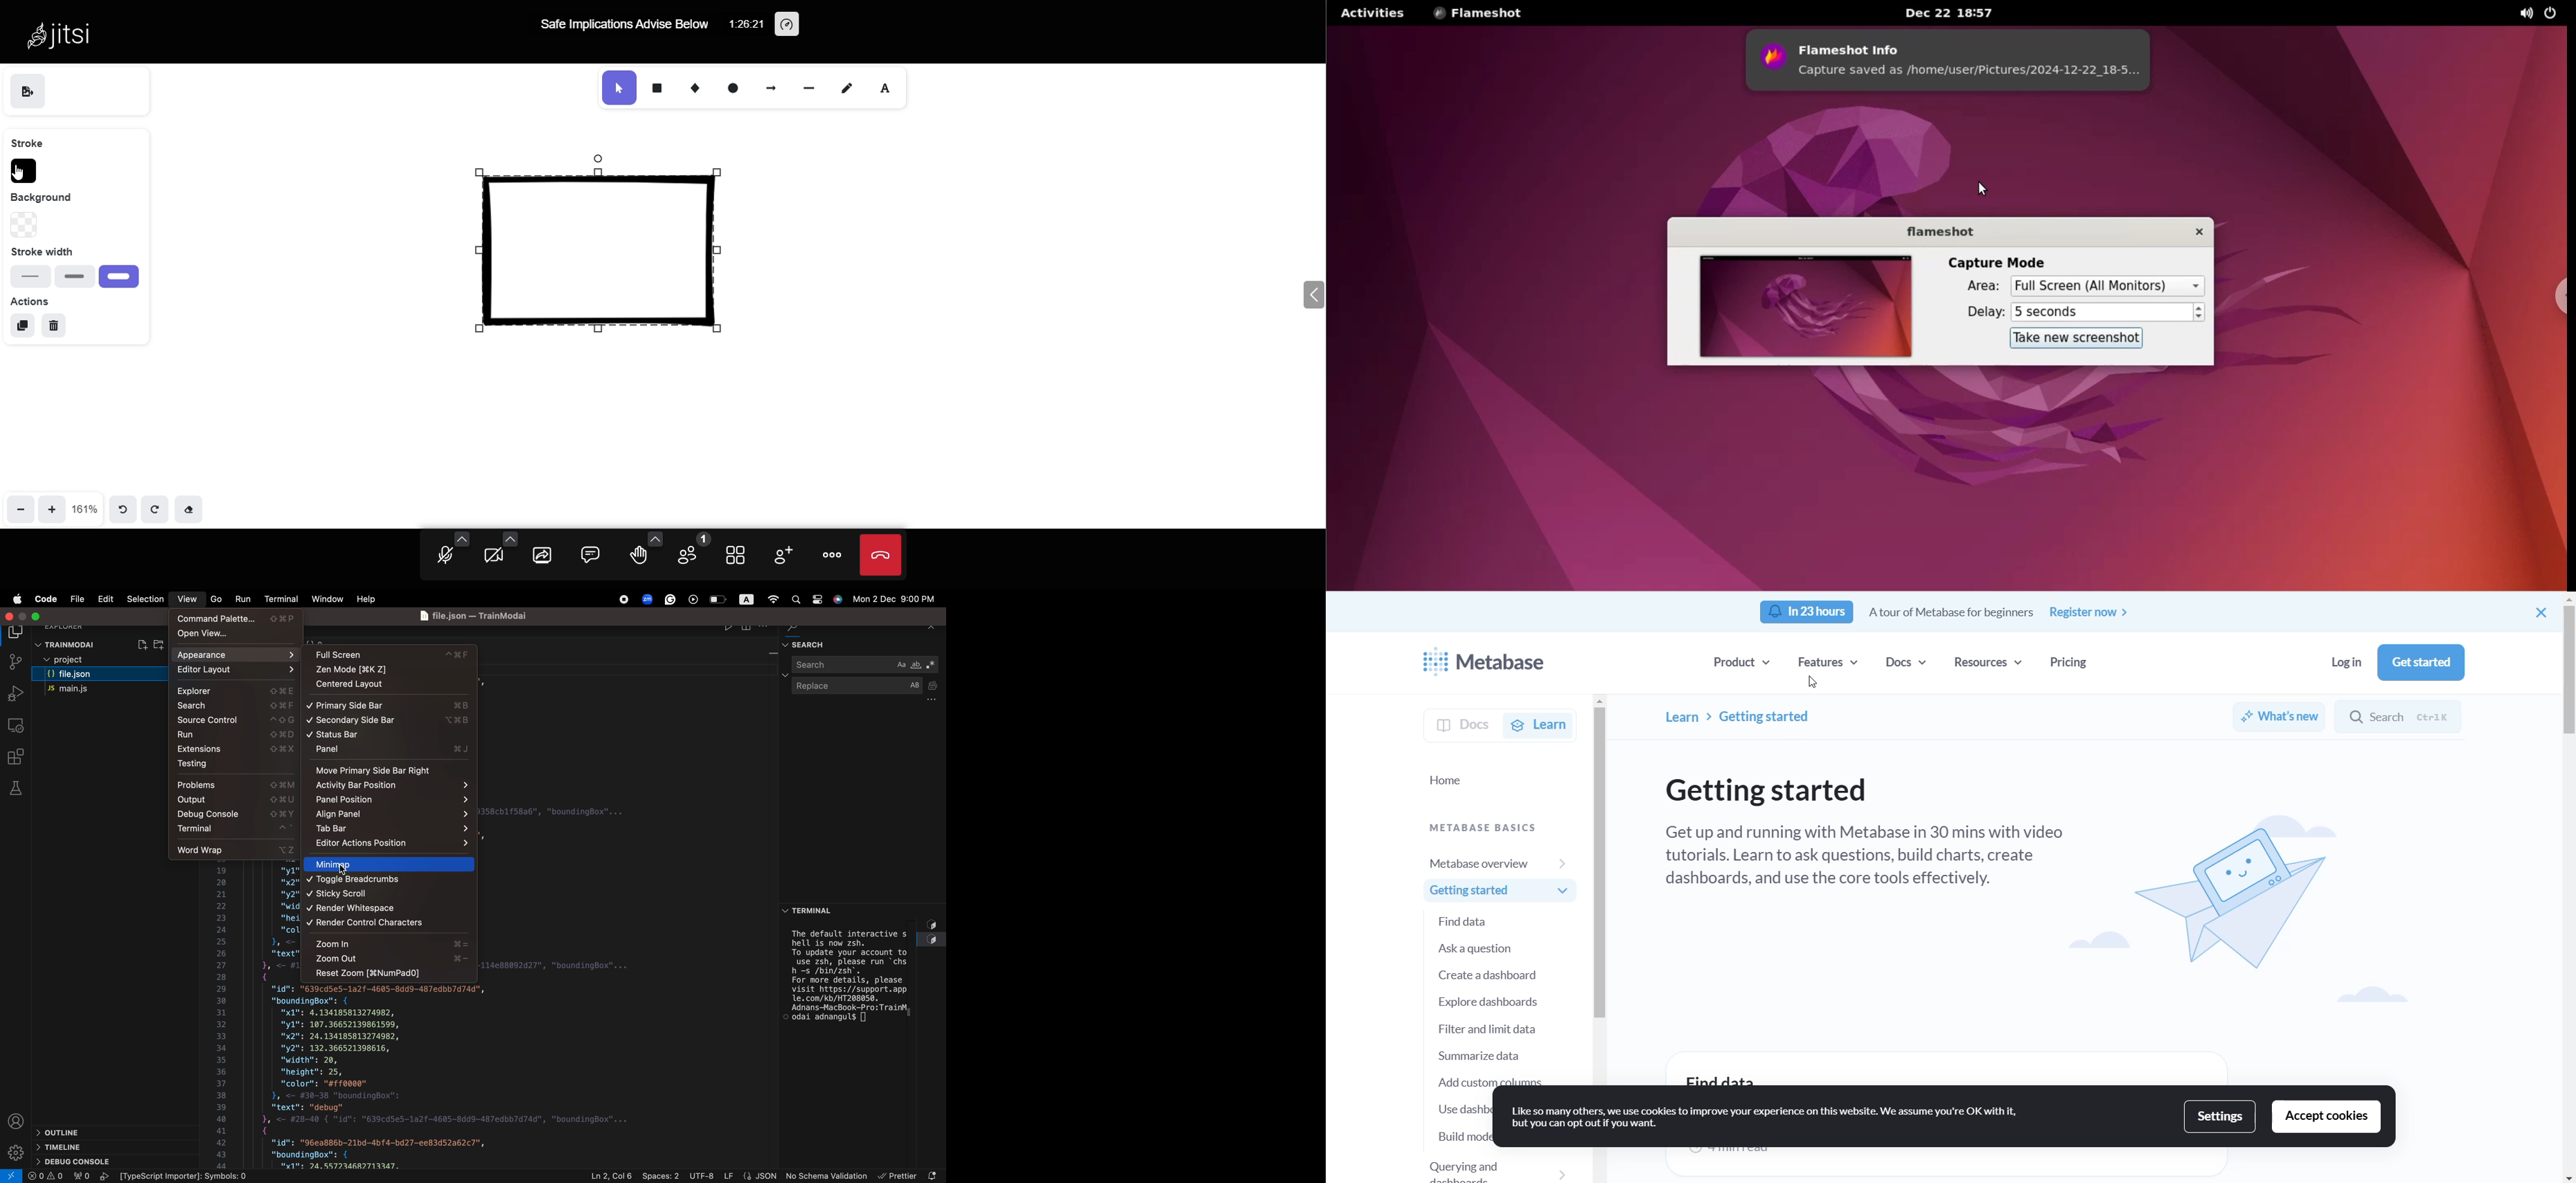  I want to click on tile view, so click(735, 556).